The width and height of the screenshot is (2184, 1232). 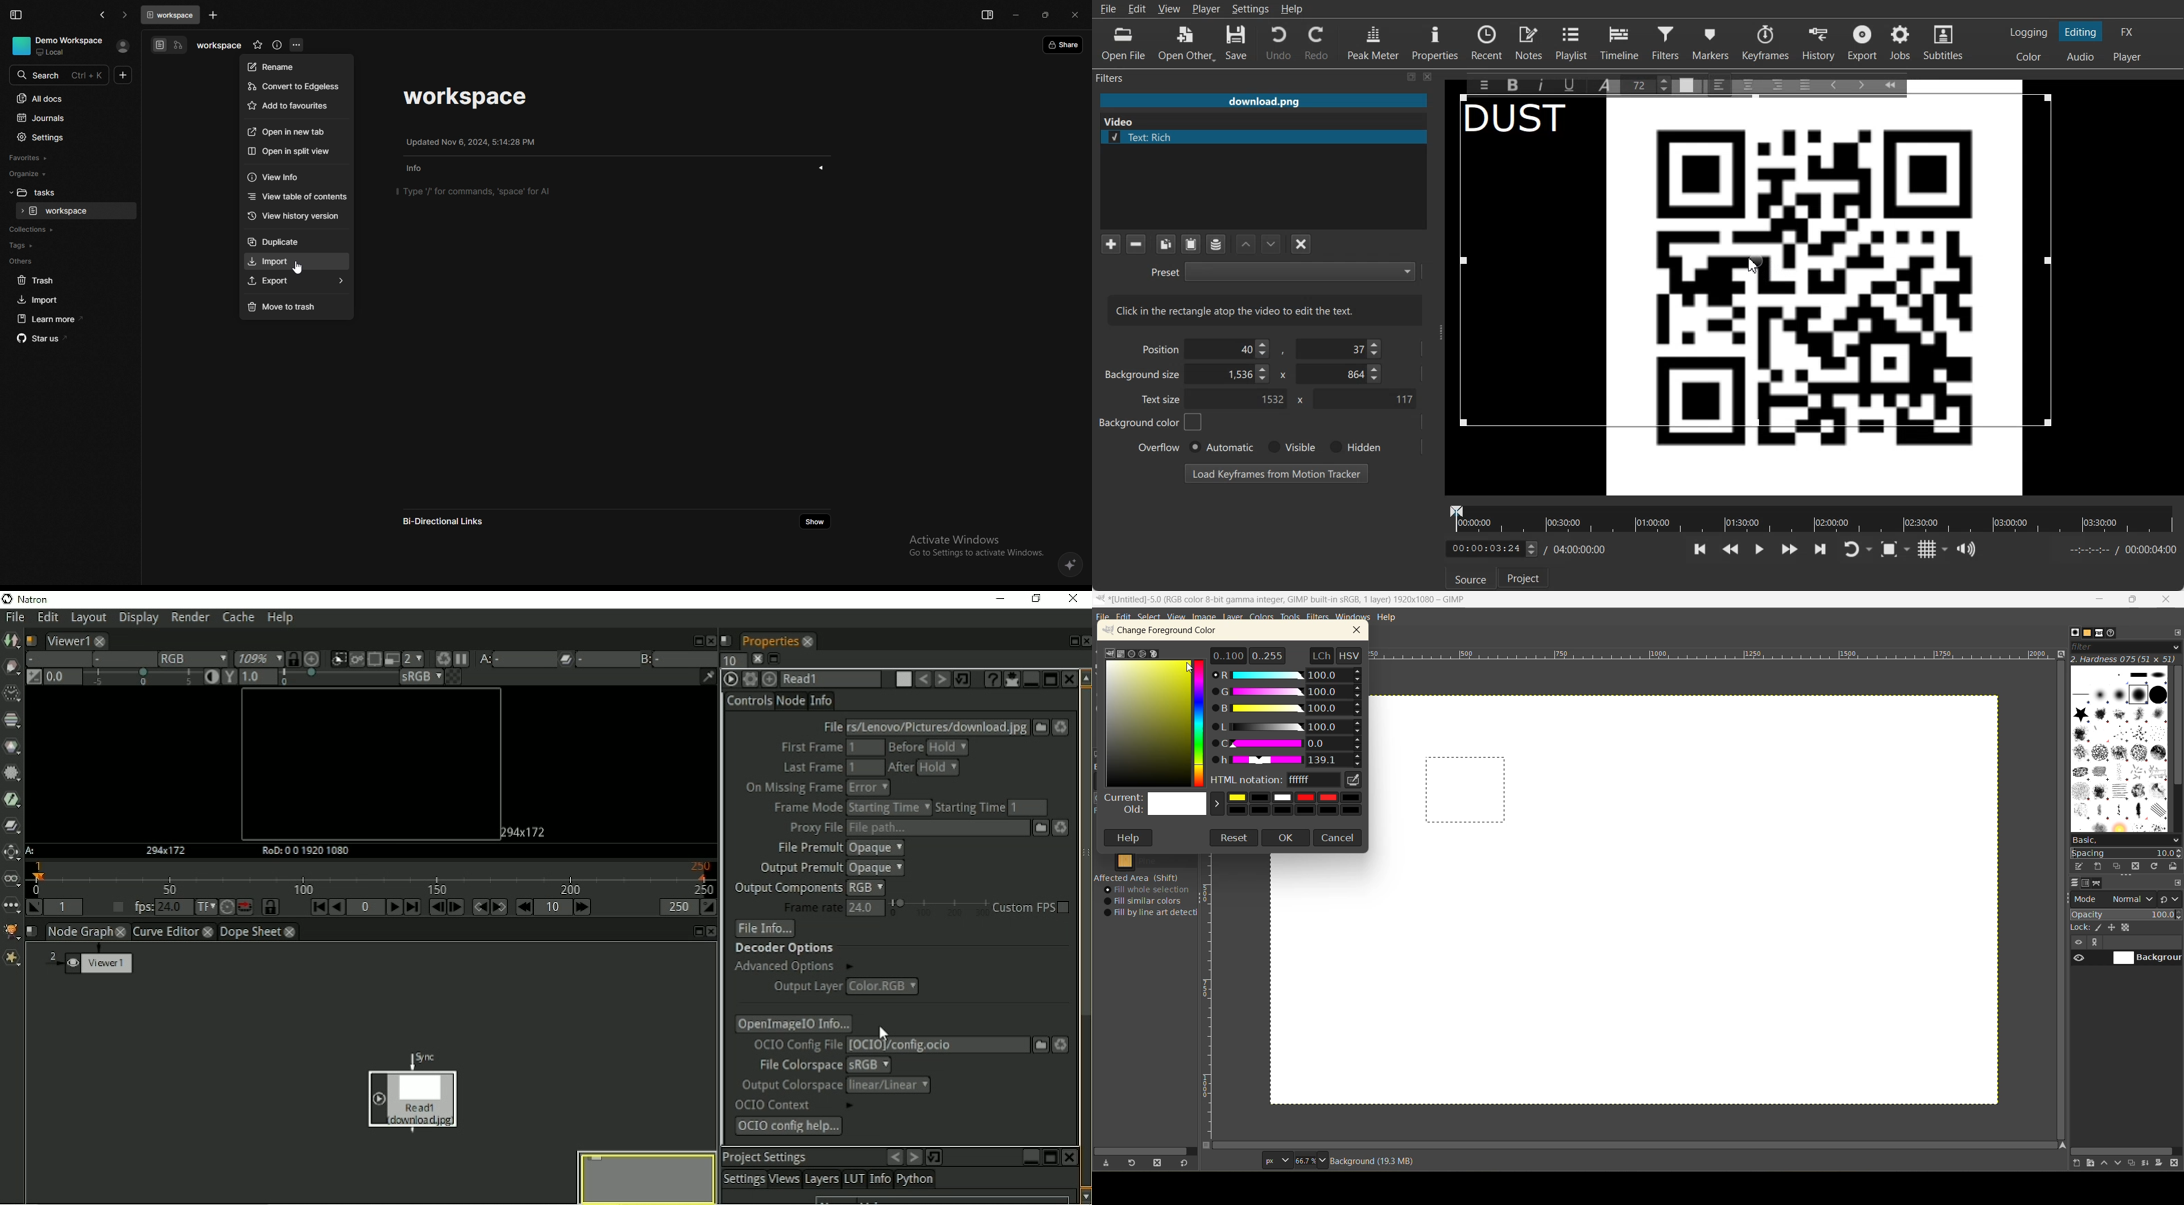 What do you see at coordinates (2125, 660) in the screenshot?
I see `hardness` at bounding box center [2125, 660].